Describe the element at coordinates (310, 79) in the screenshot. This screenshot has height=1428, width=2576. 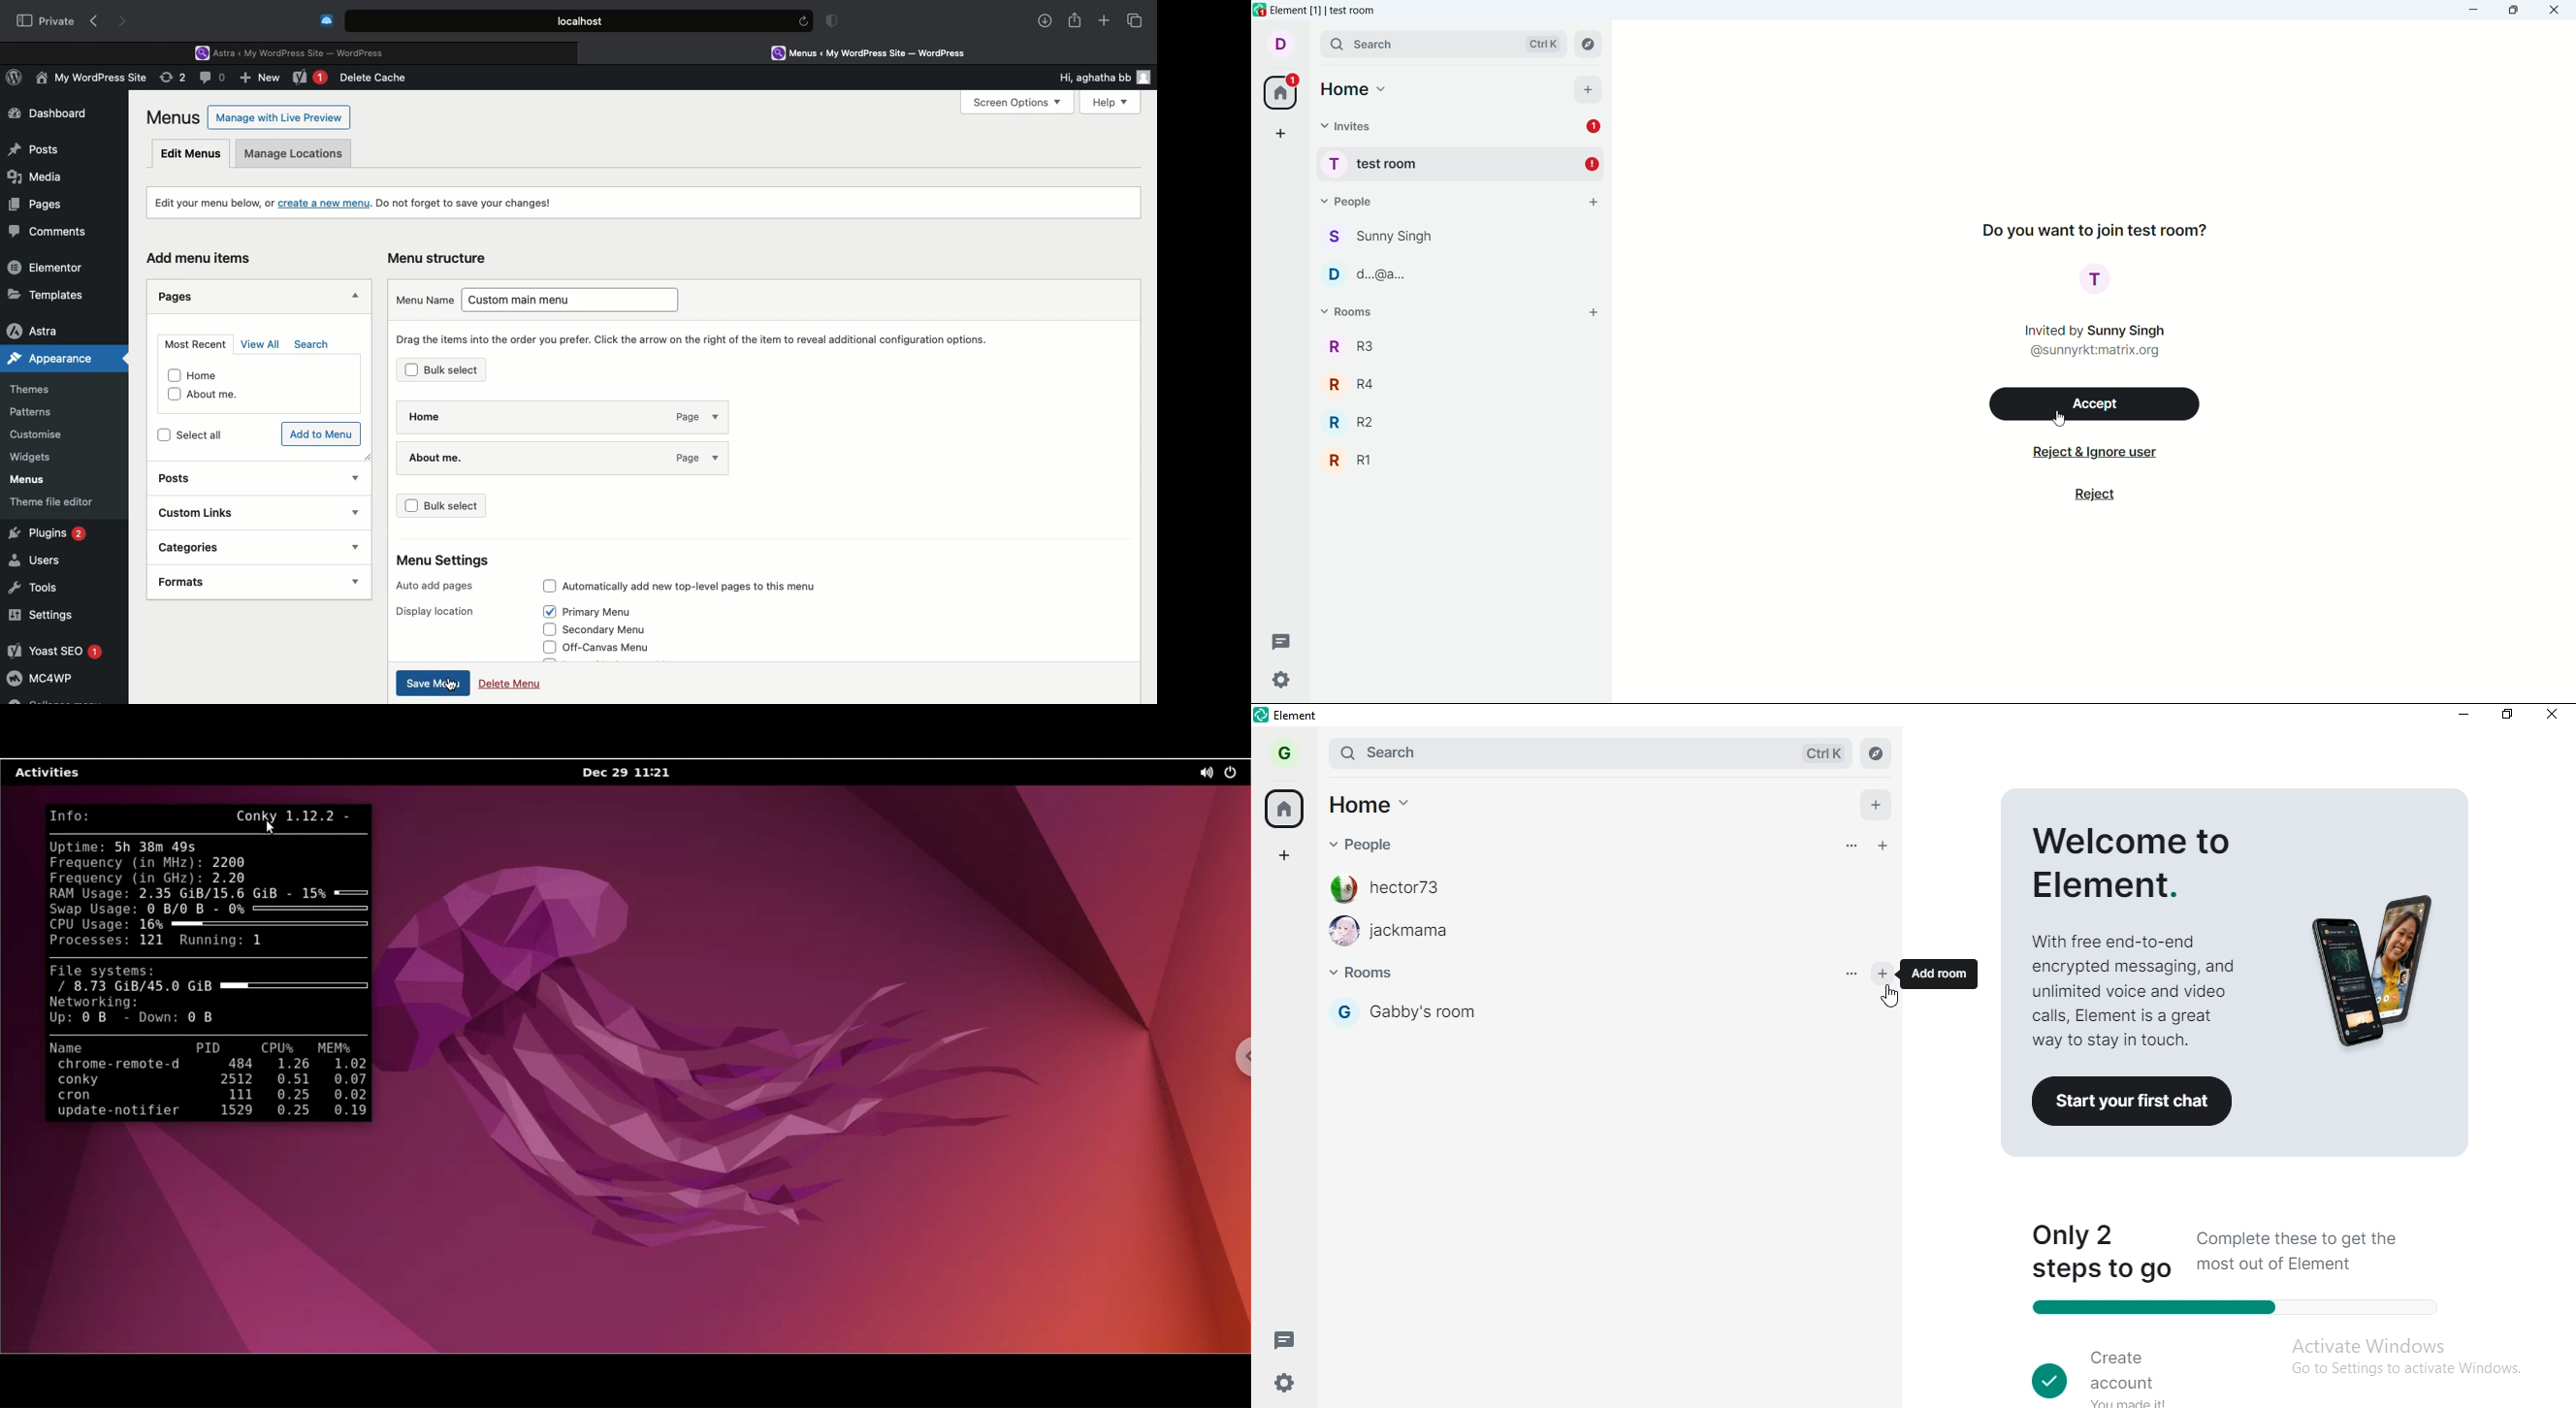
I see `New` at that location.